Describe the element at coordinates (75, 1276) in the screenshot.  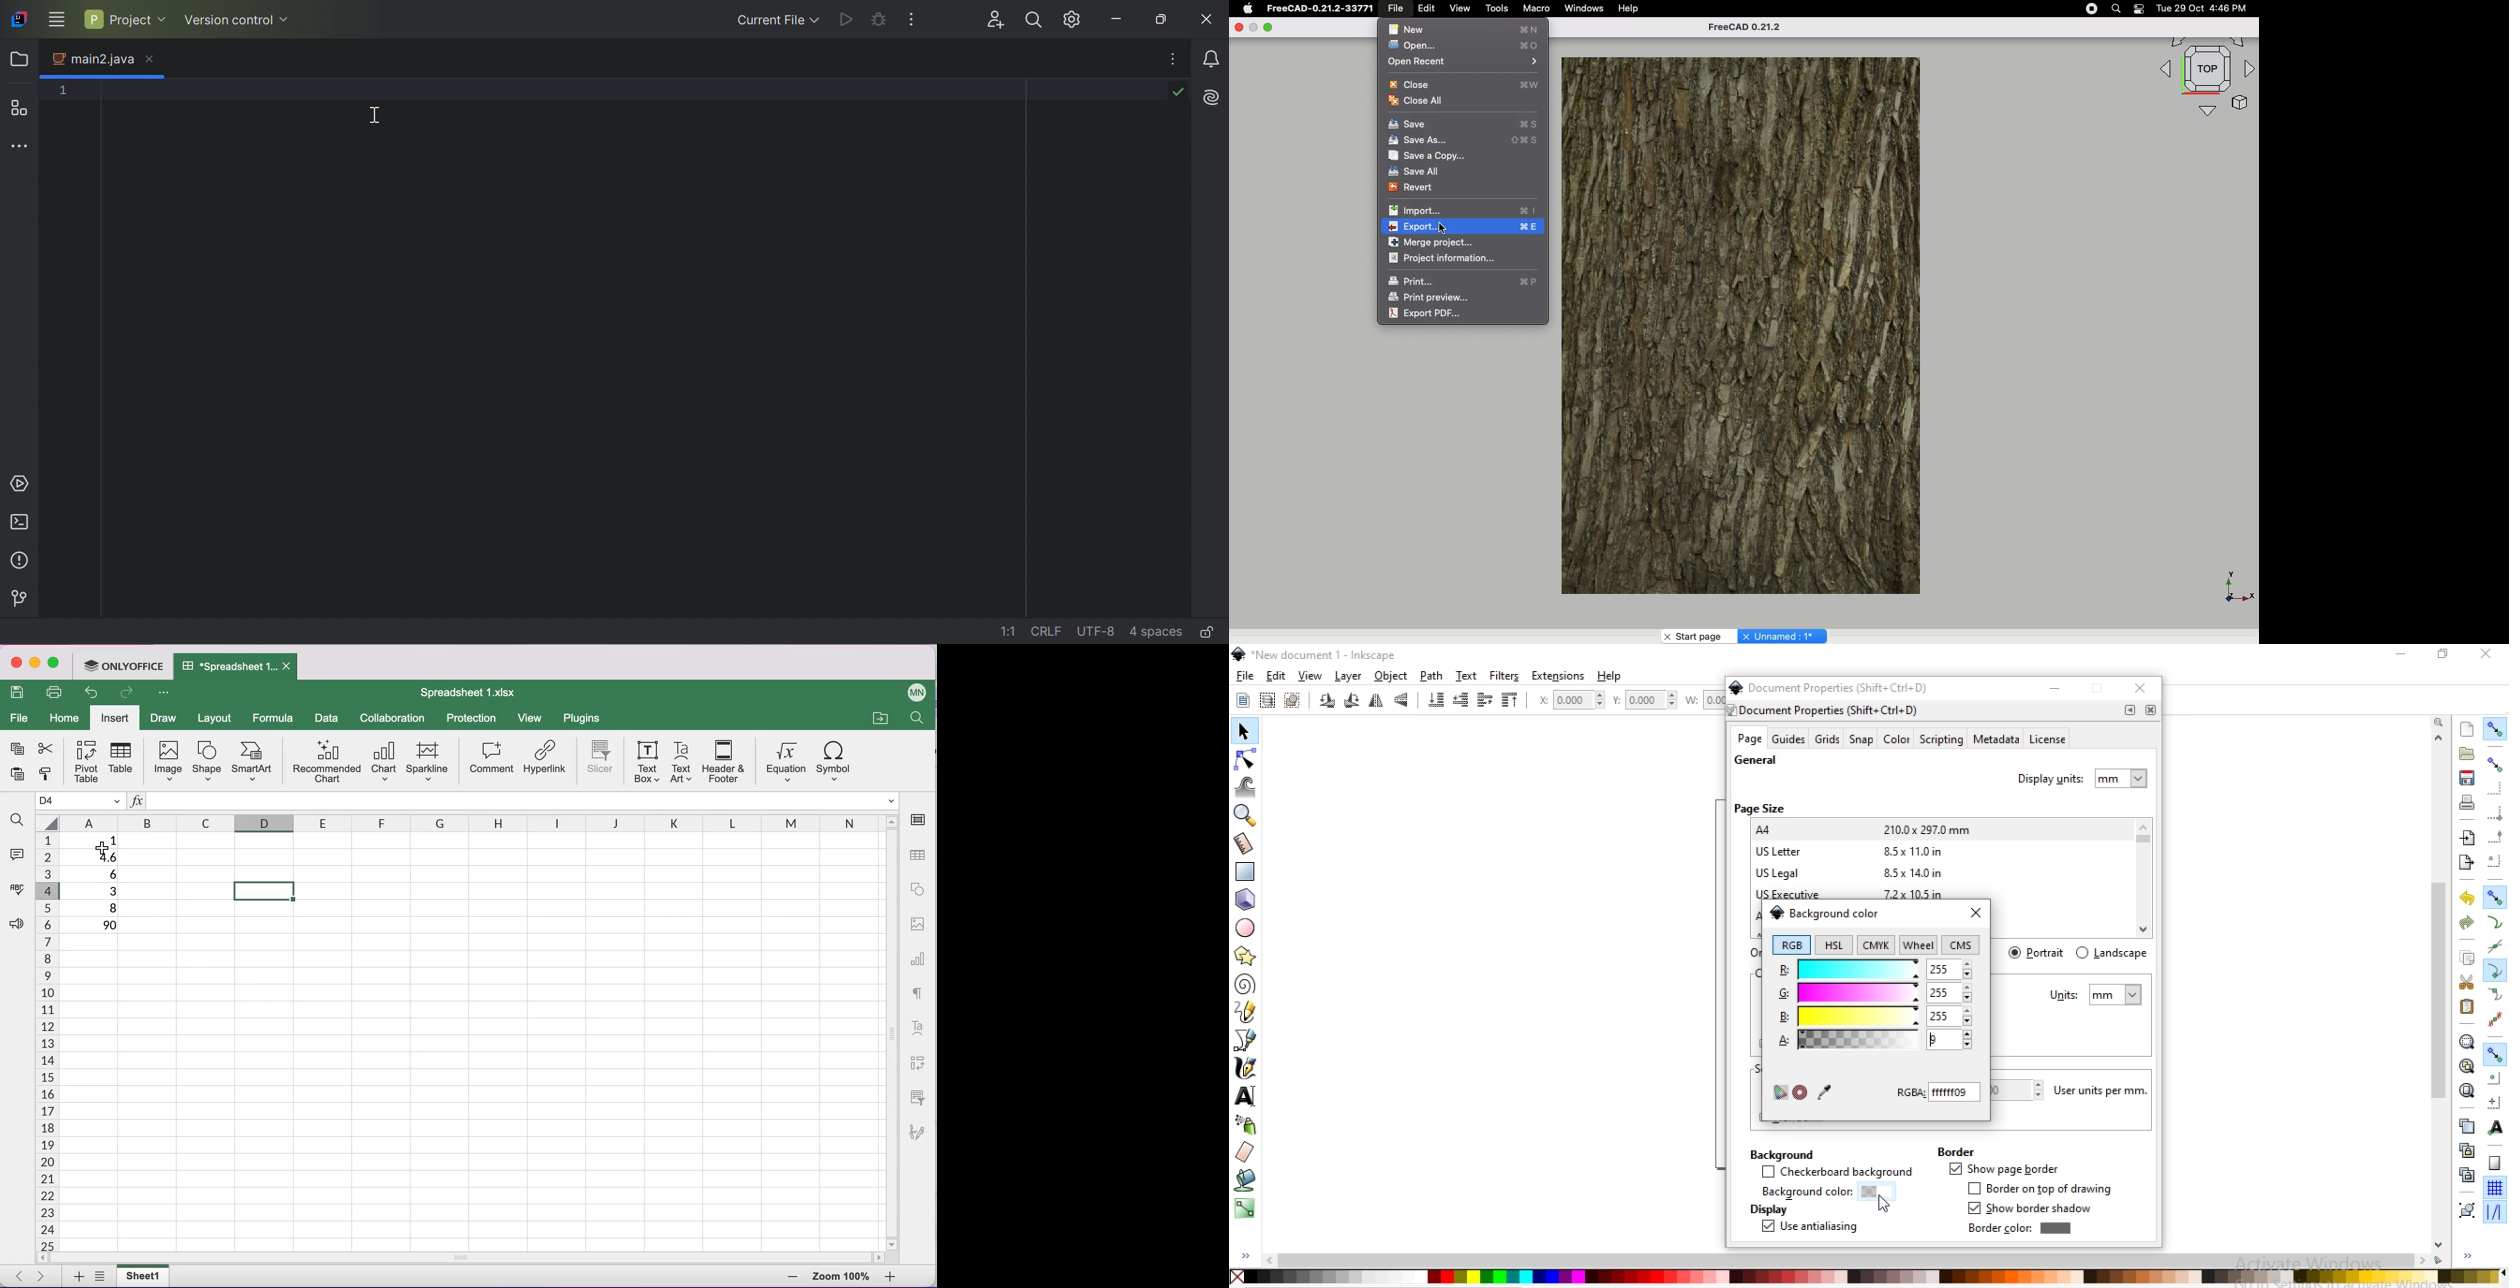
I see `add sheets` at that location.